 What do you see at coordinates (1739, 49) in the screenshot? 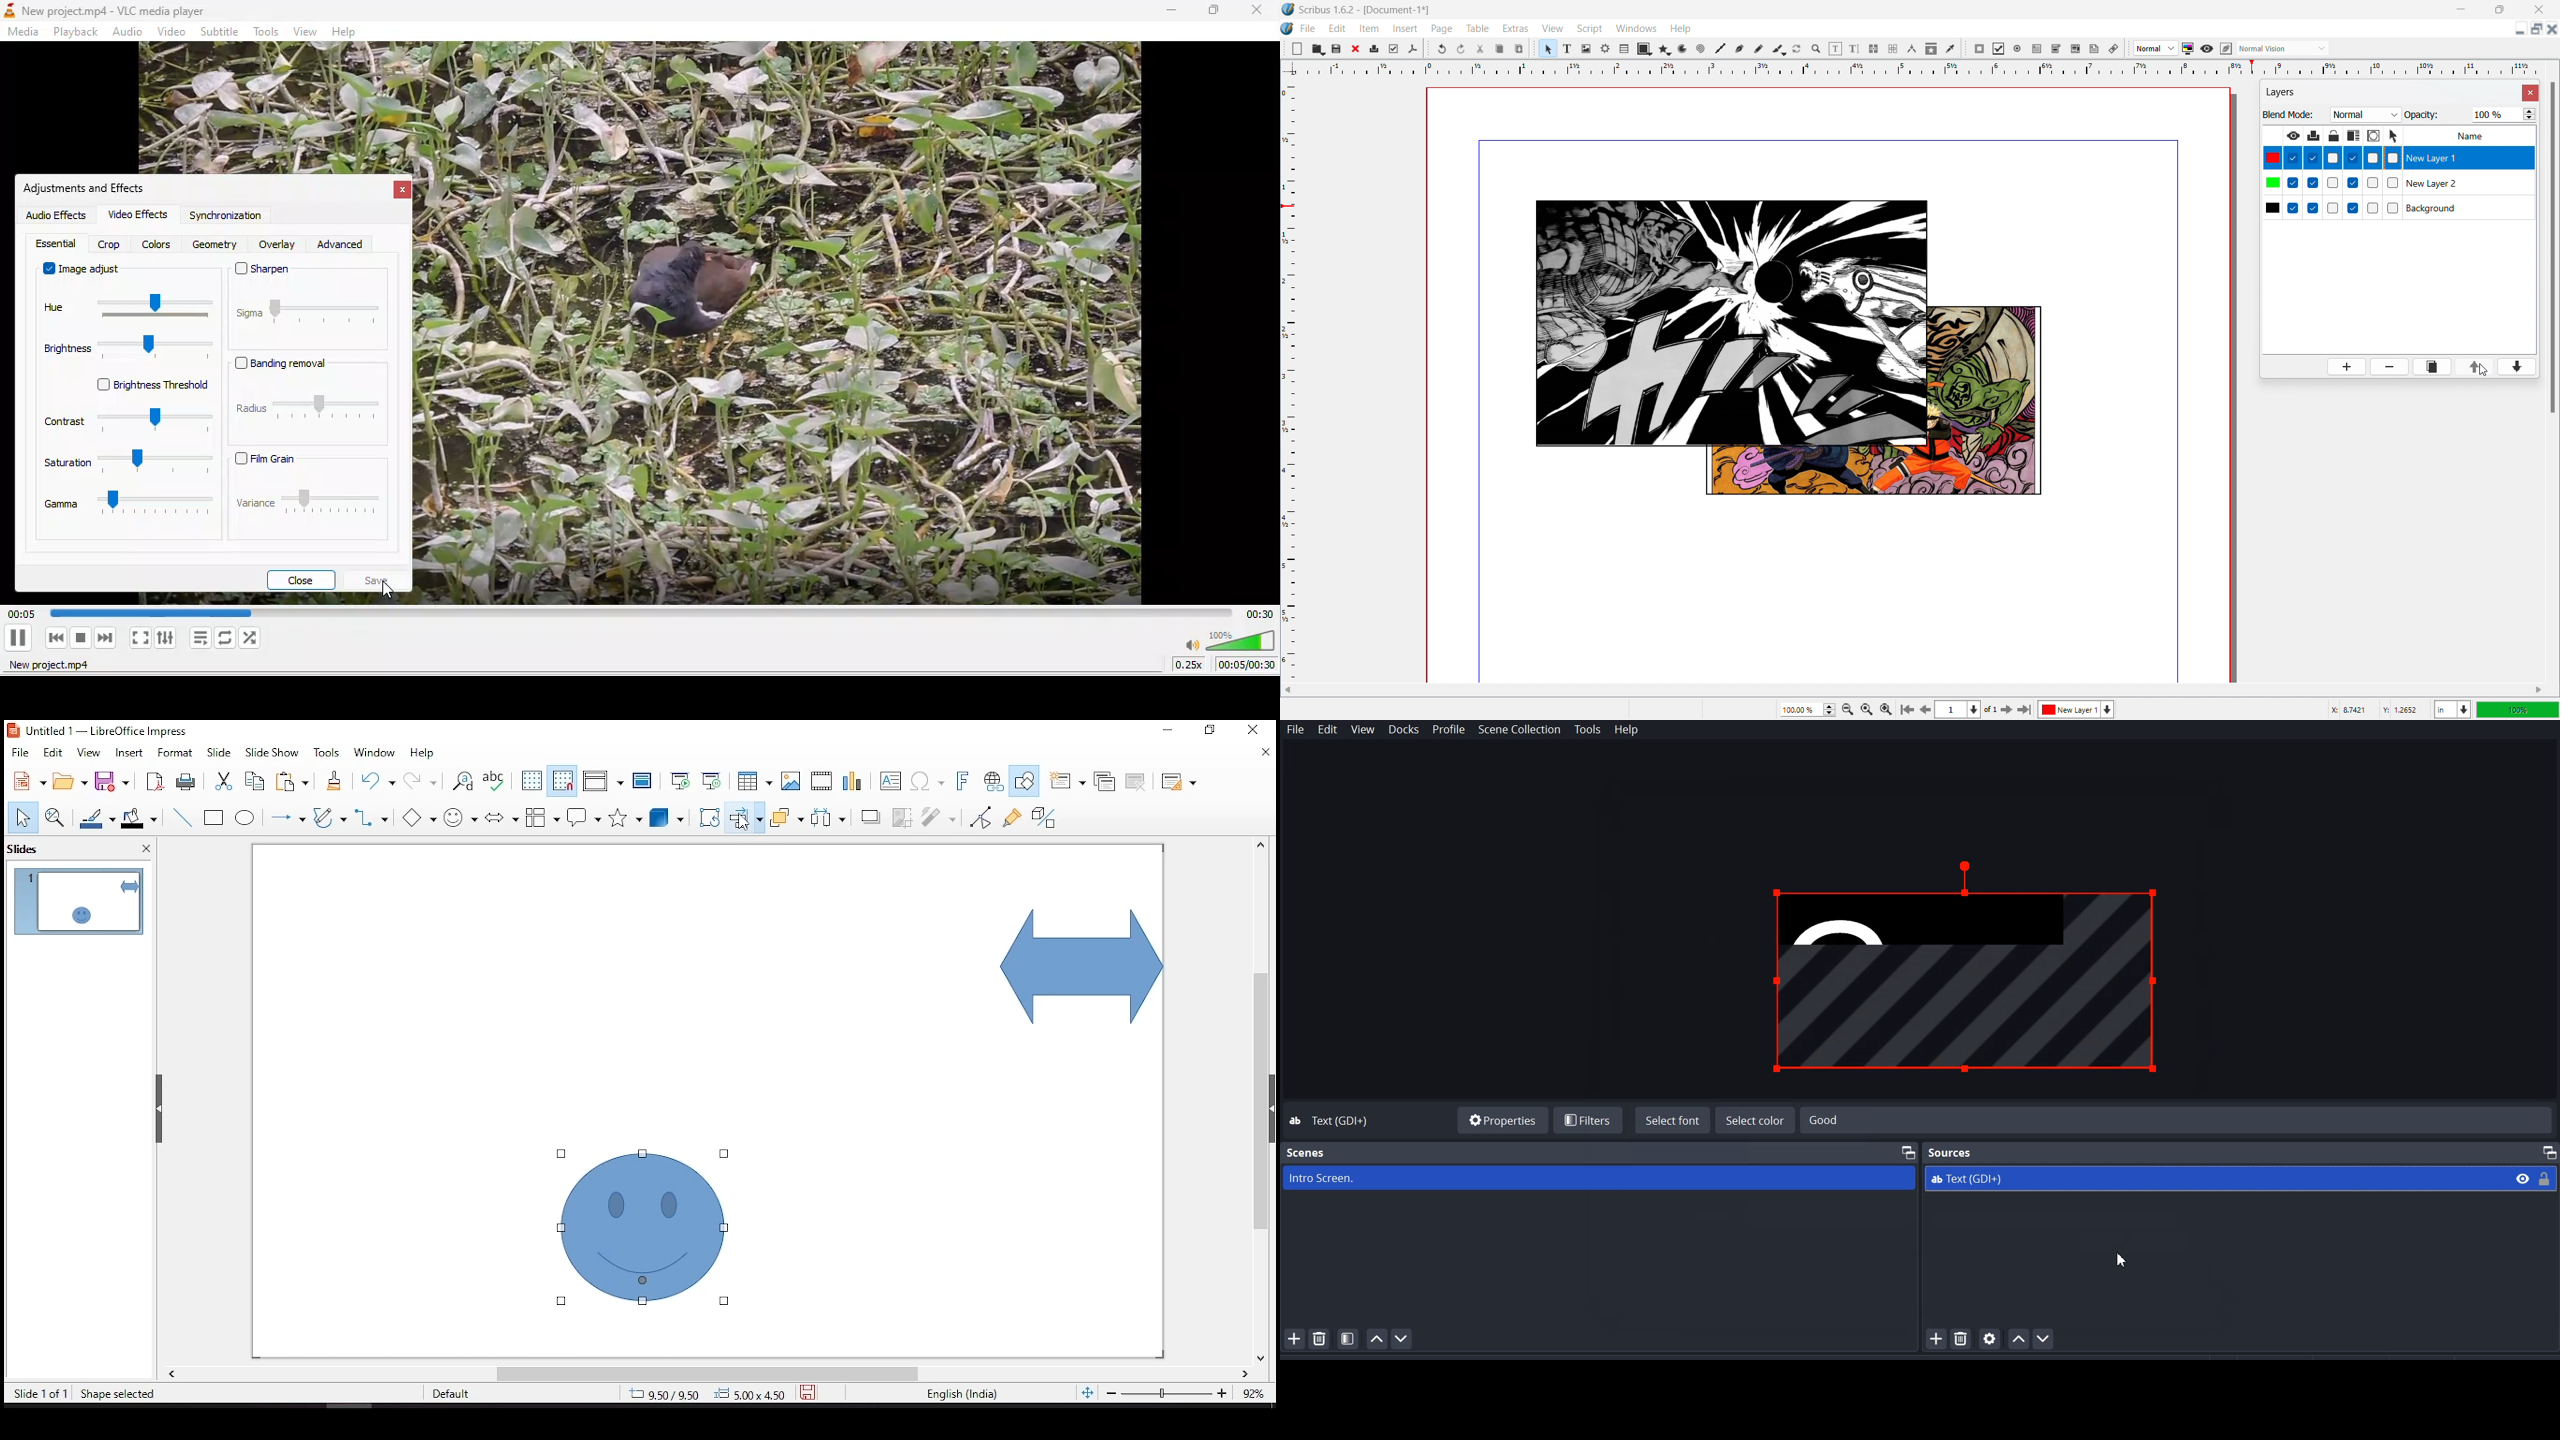
I see `bezier curve` at bounding box center [1739, 49].